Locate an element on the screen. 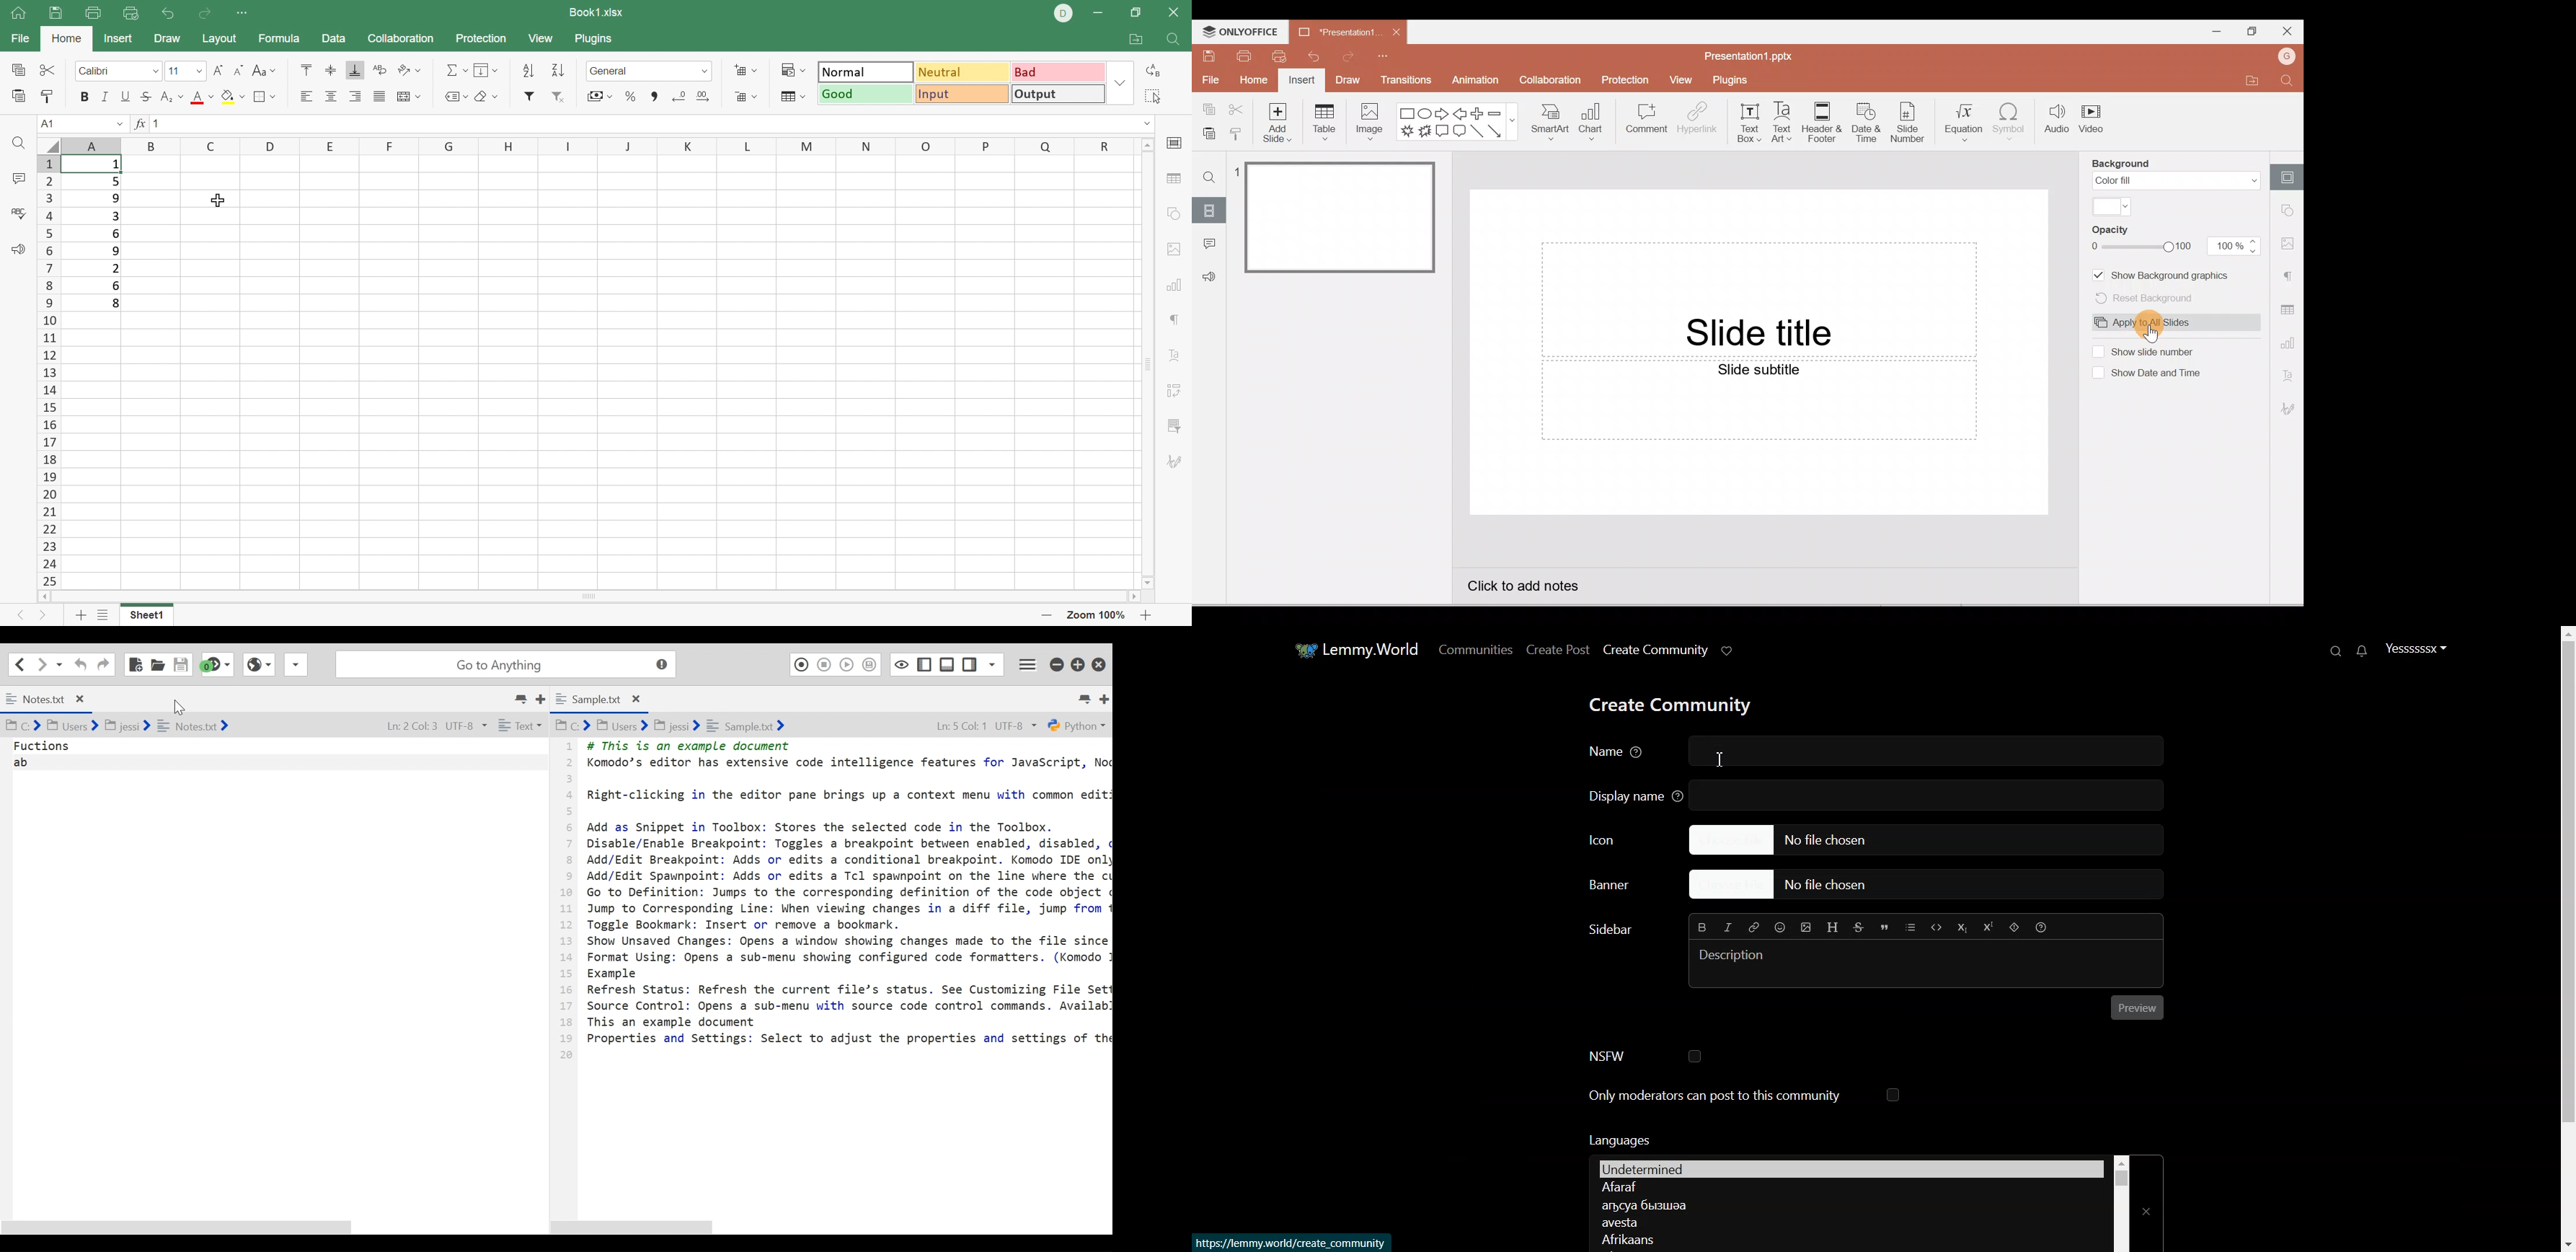 The image size is (2576, 1260). Scroll Bar is located at coordinates (654, 96).